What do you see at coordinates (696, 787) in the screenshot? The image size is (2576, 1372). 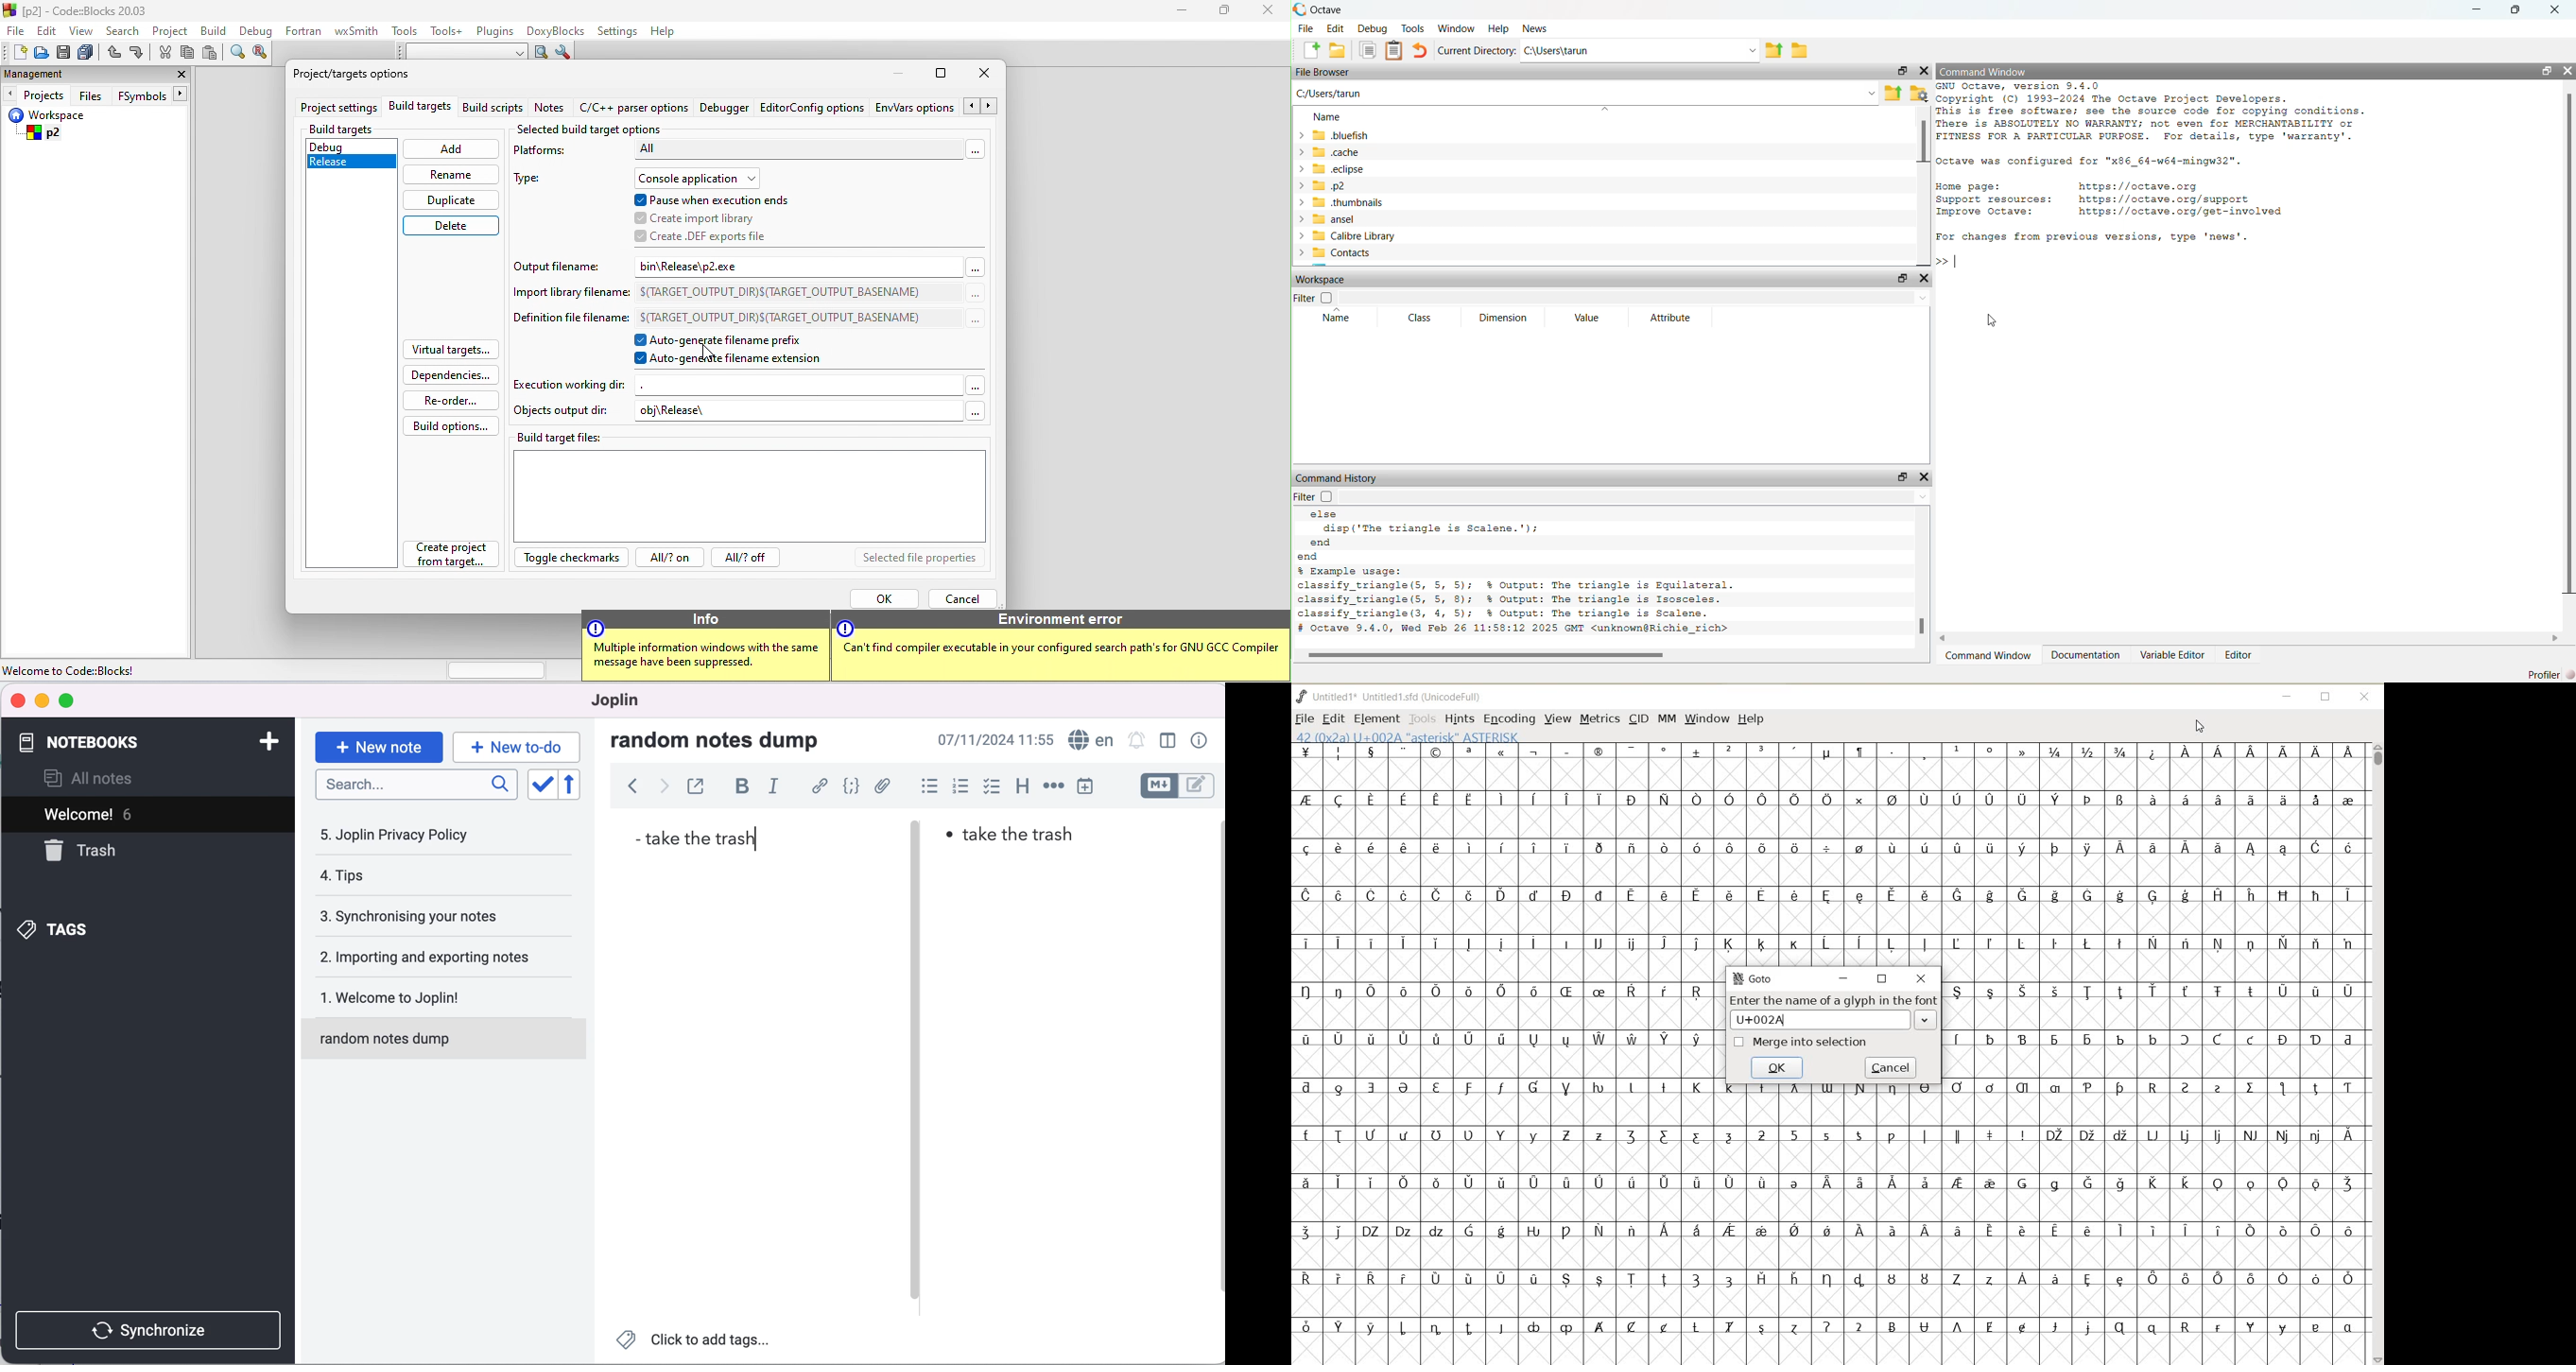 I see `toggle external editing` at bounding box center [696, 787].